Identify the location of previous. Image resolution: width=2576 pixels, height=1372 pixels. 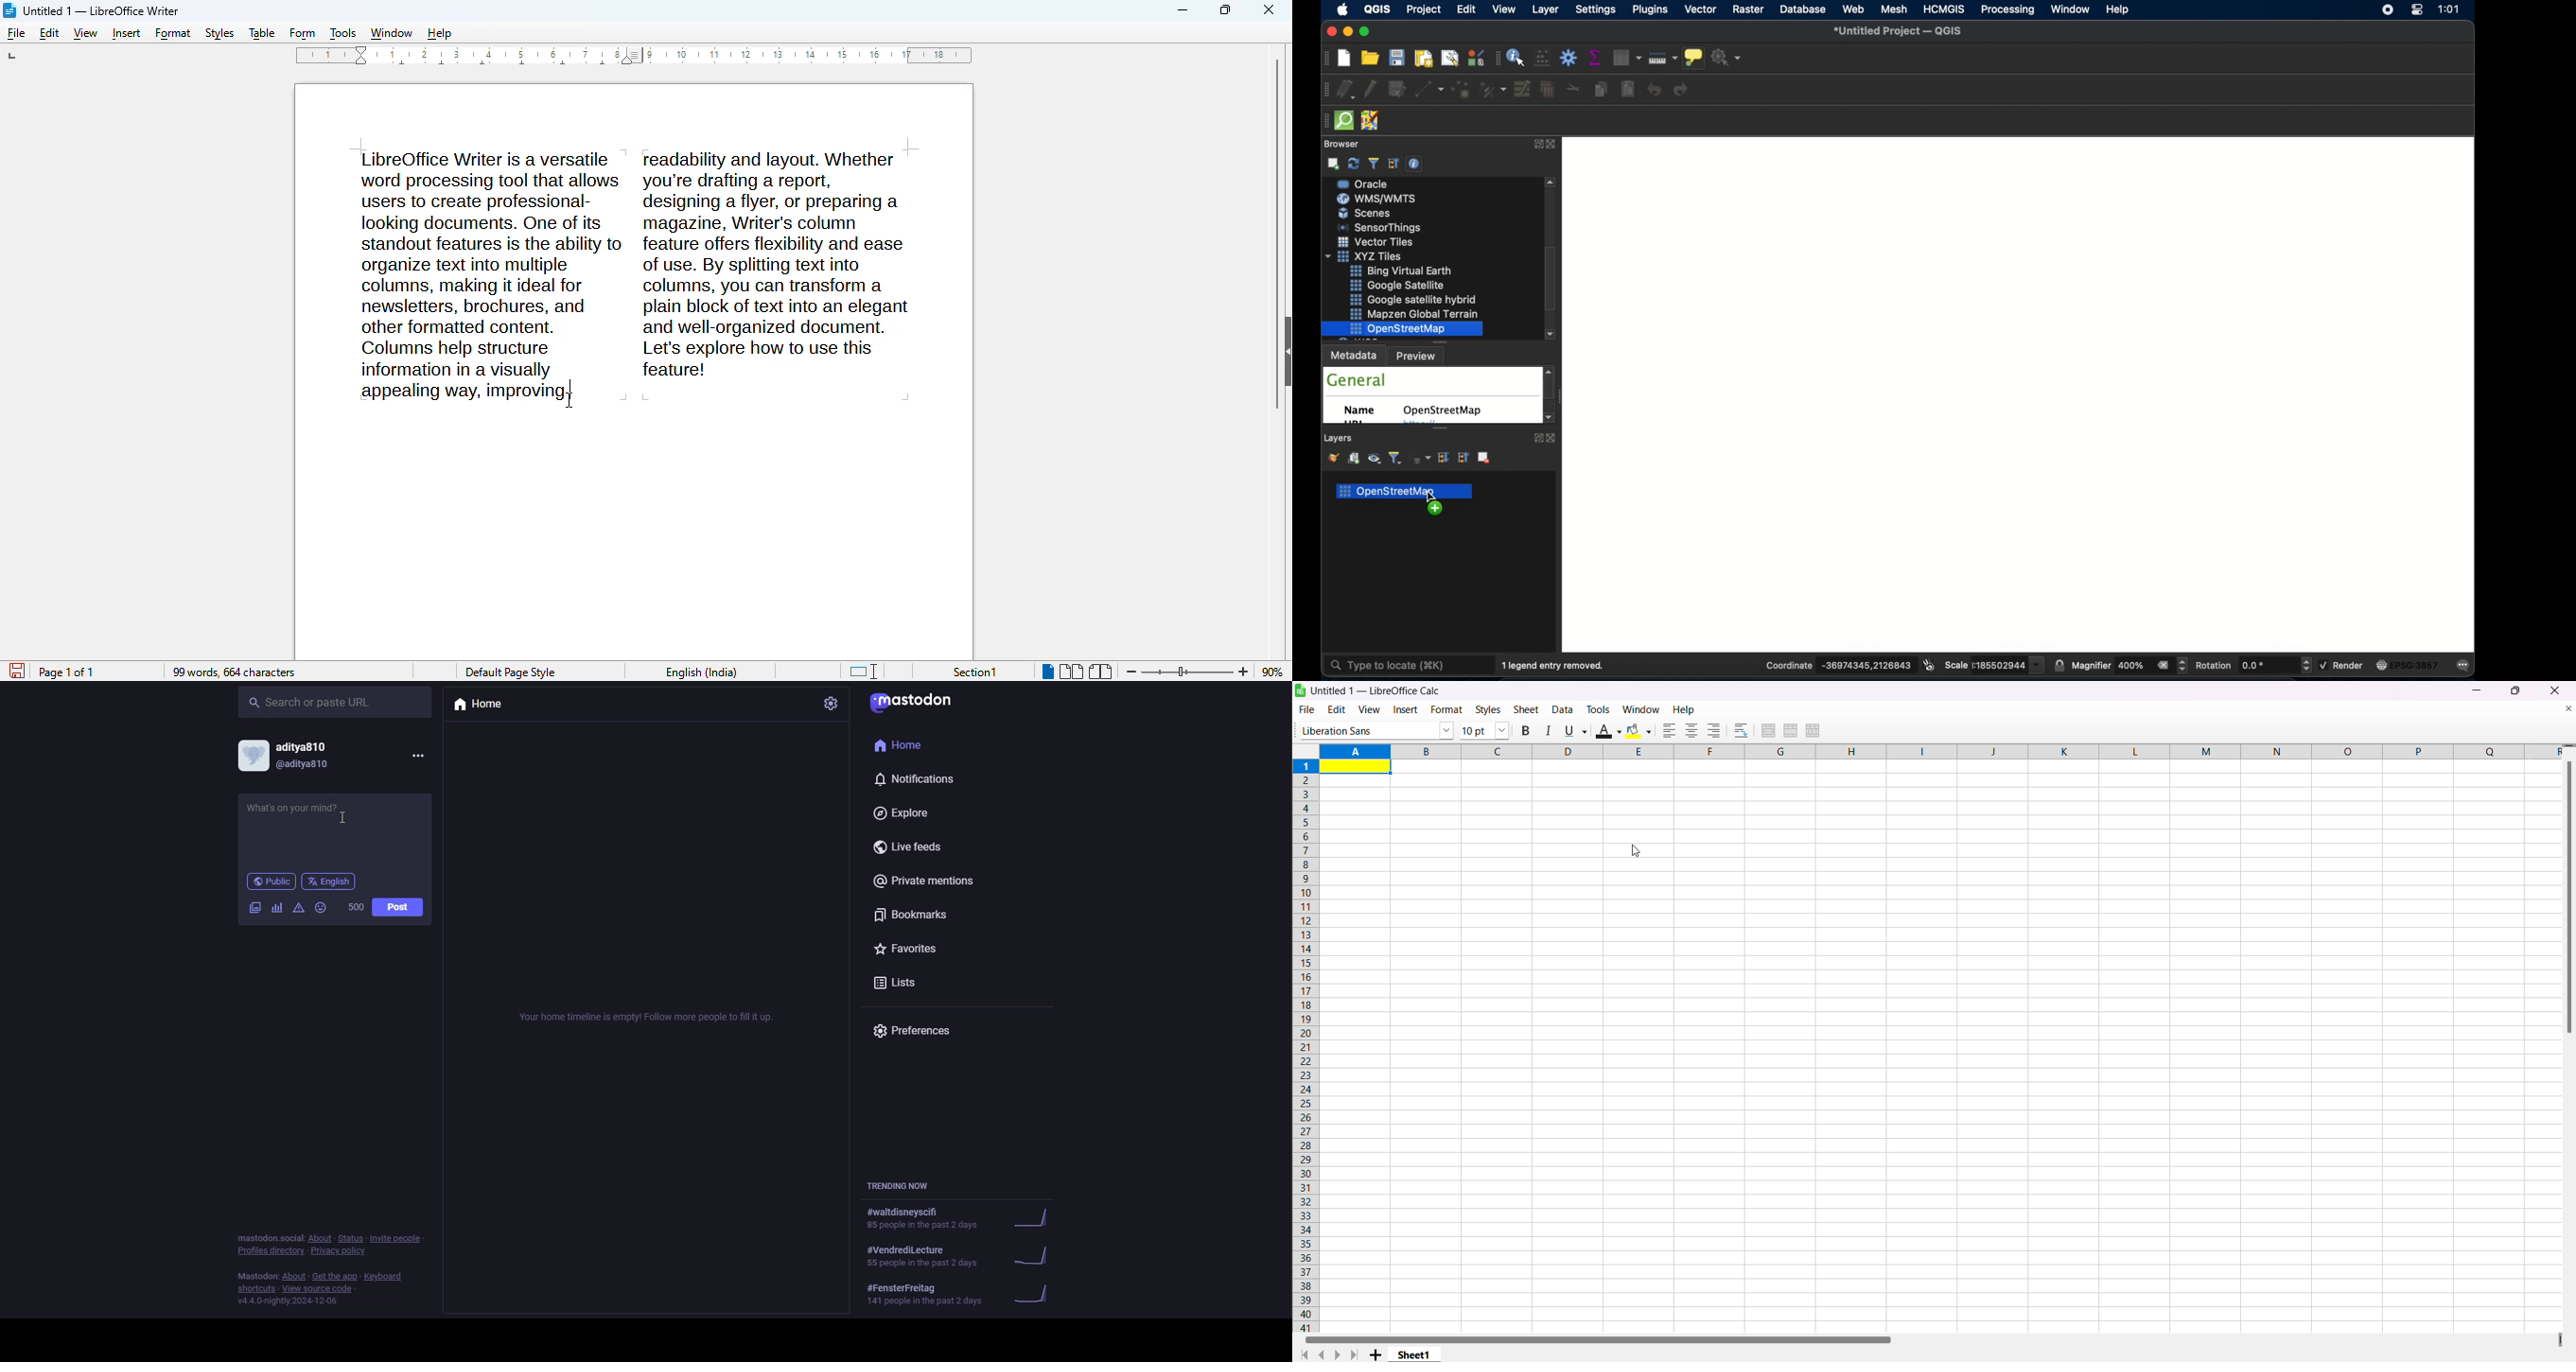
(1326, 1353).